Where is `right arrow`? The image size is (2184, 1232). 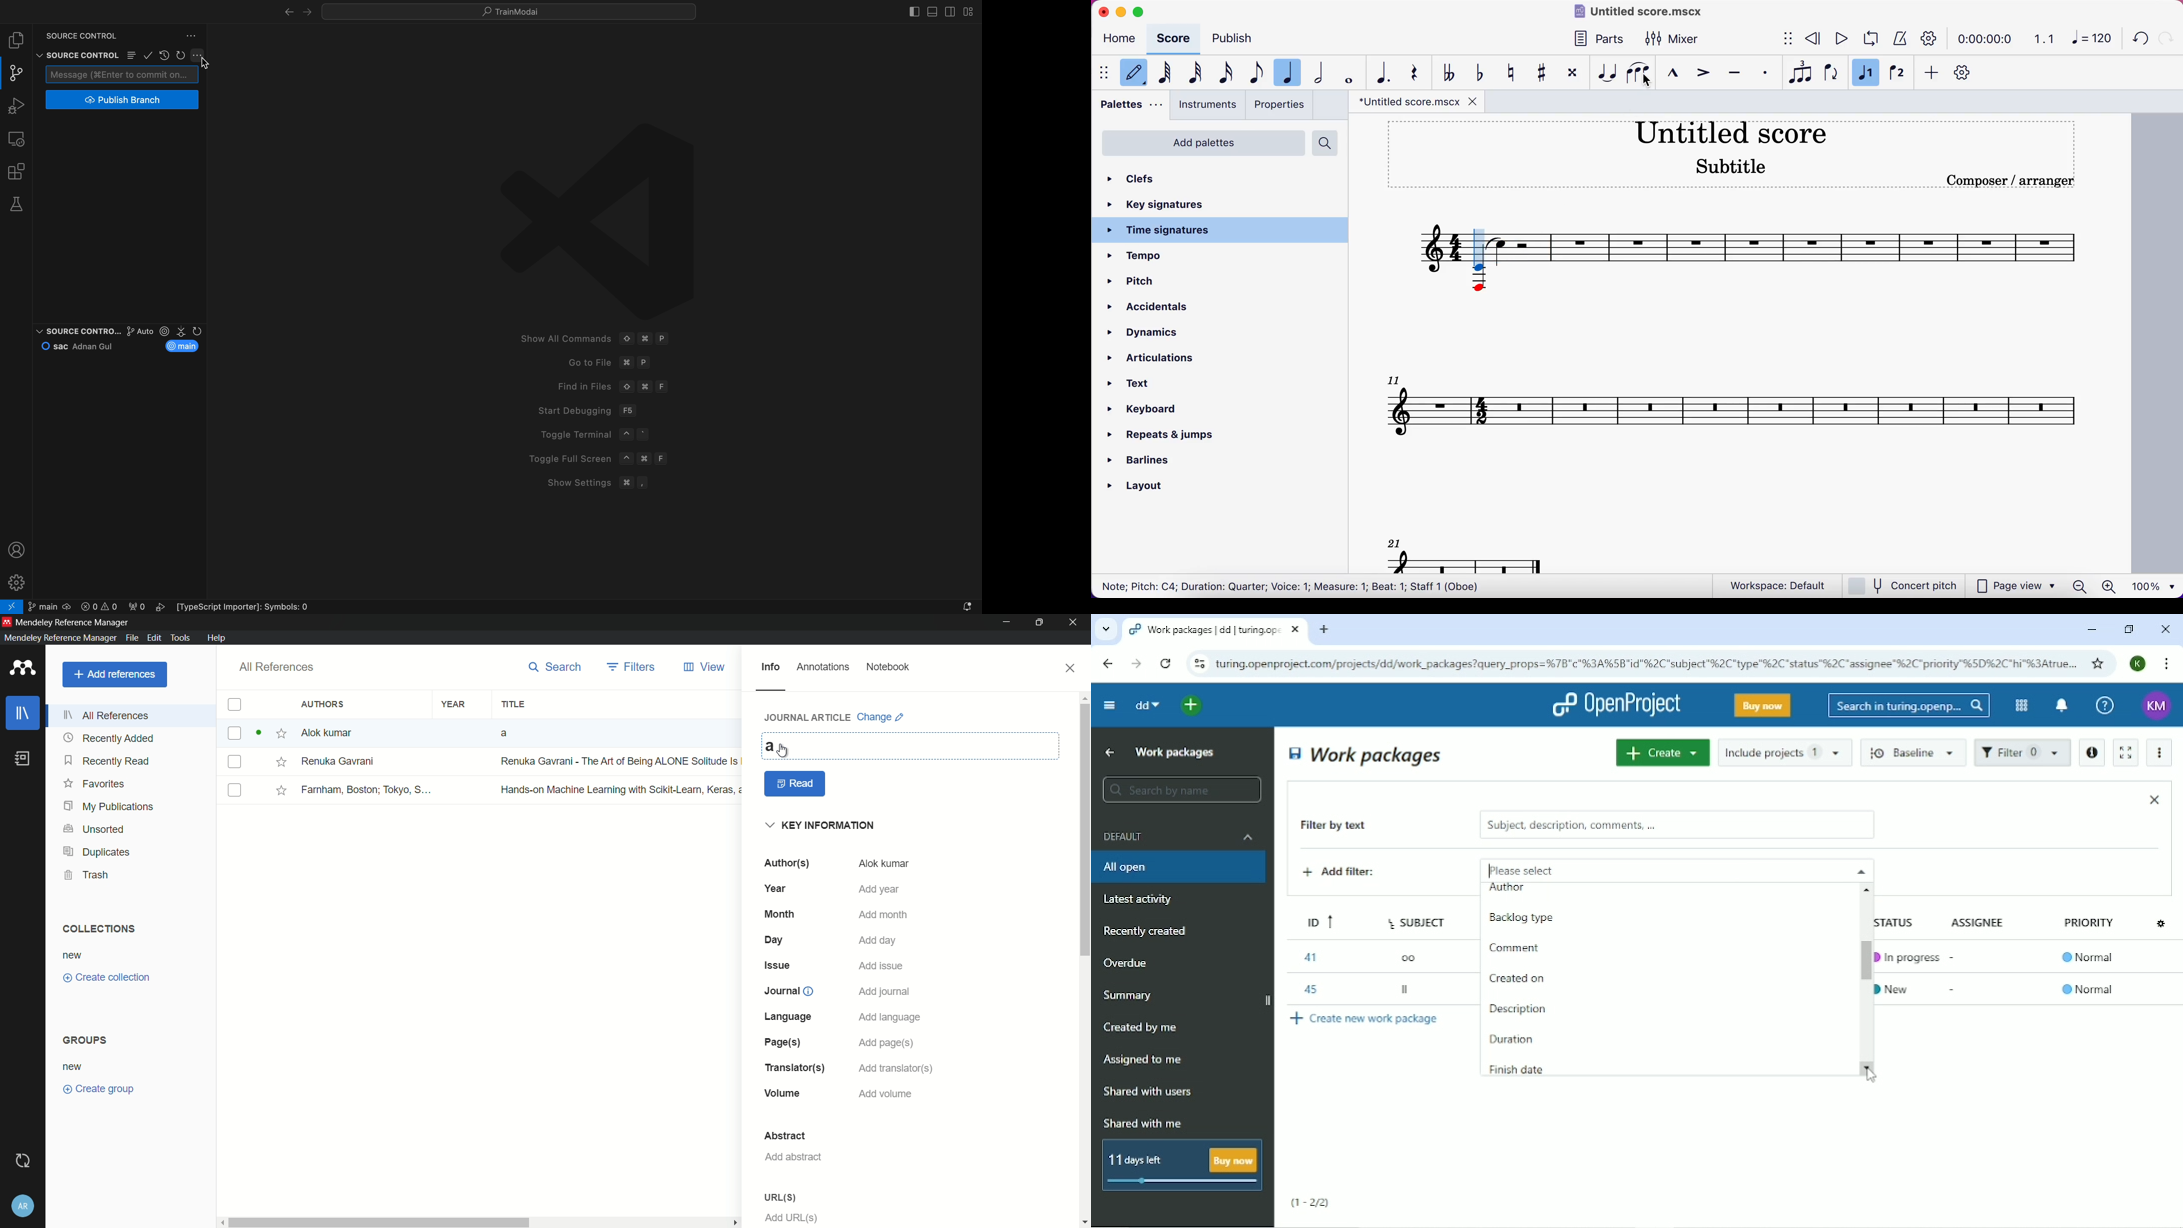 right arrow is located at coordinates (288, 11).